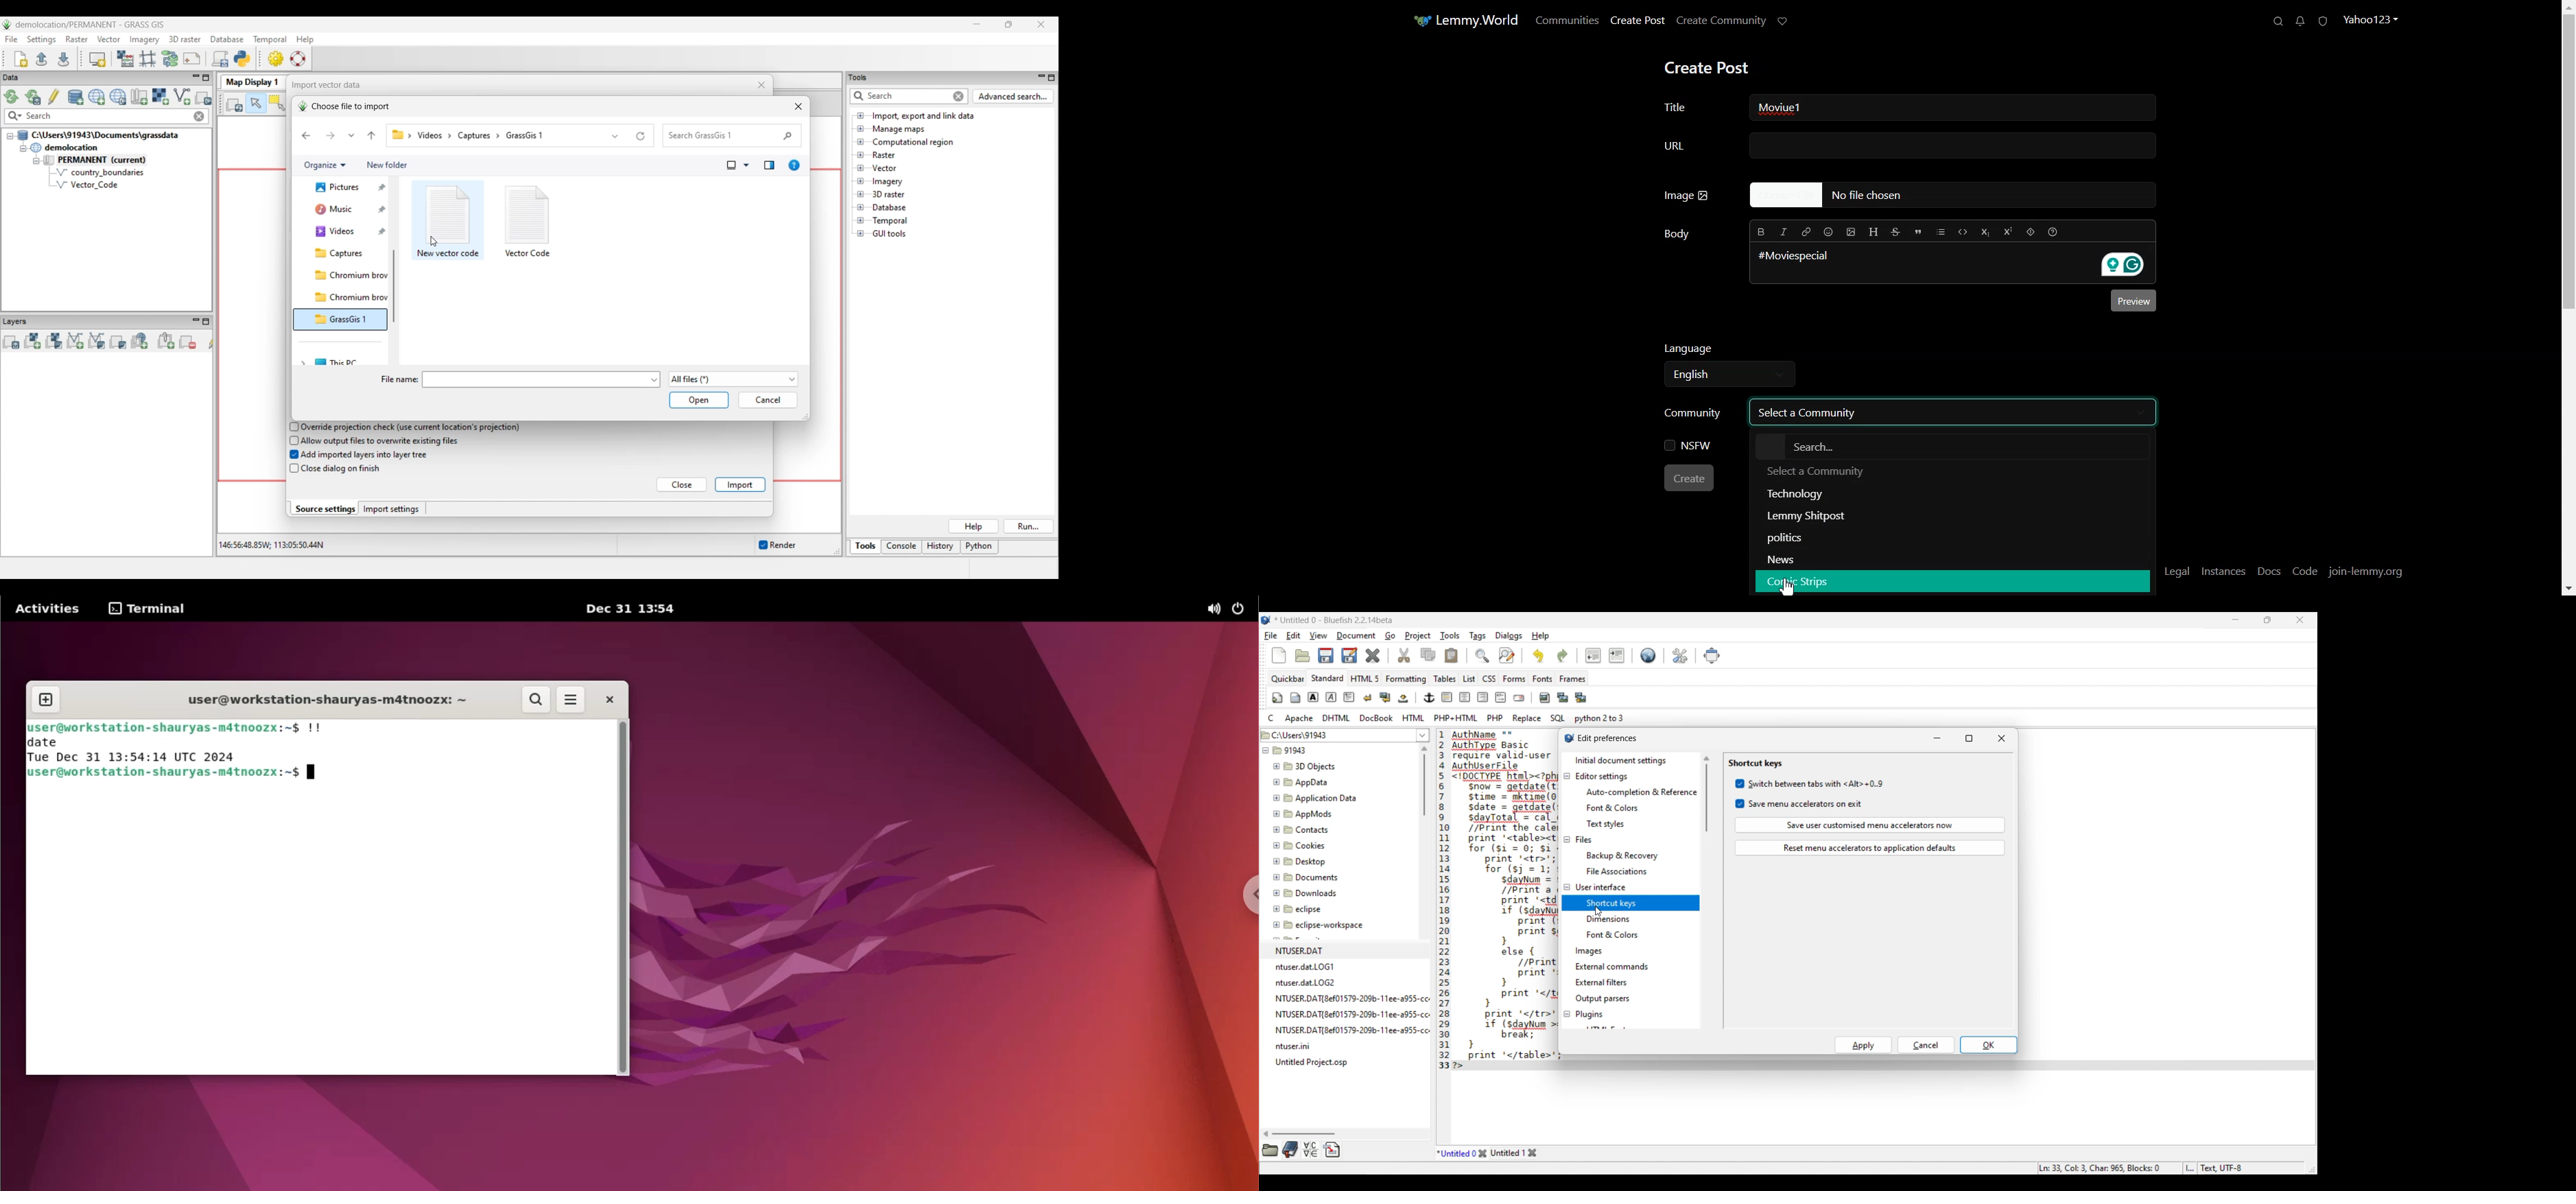 The image size is (2576, 1204). Describe the element at coordinates (2123, 266) in the screenshot. I see `Grammarly extension` at that location.